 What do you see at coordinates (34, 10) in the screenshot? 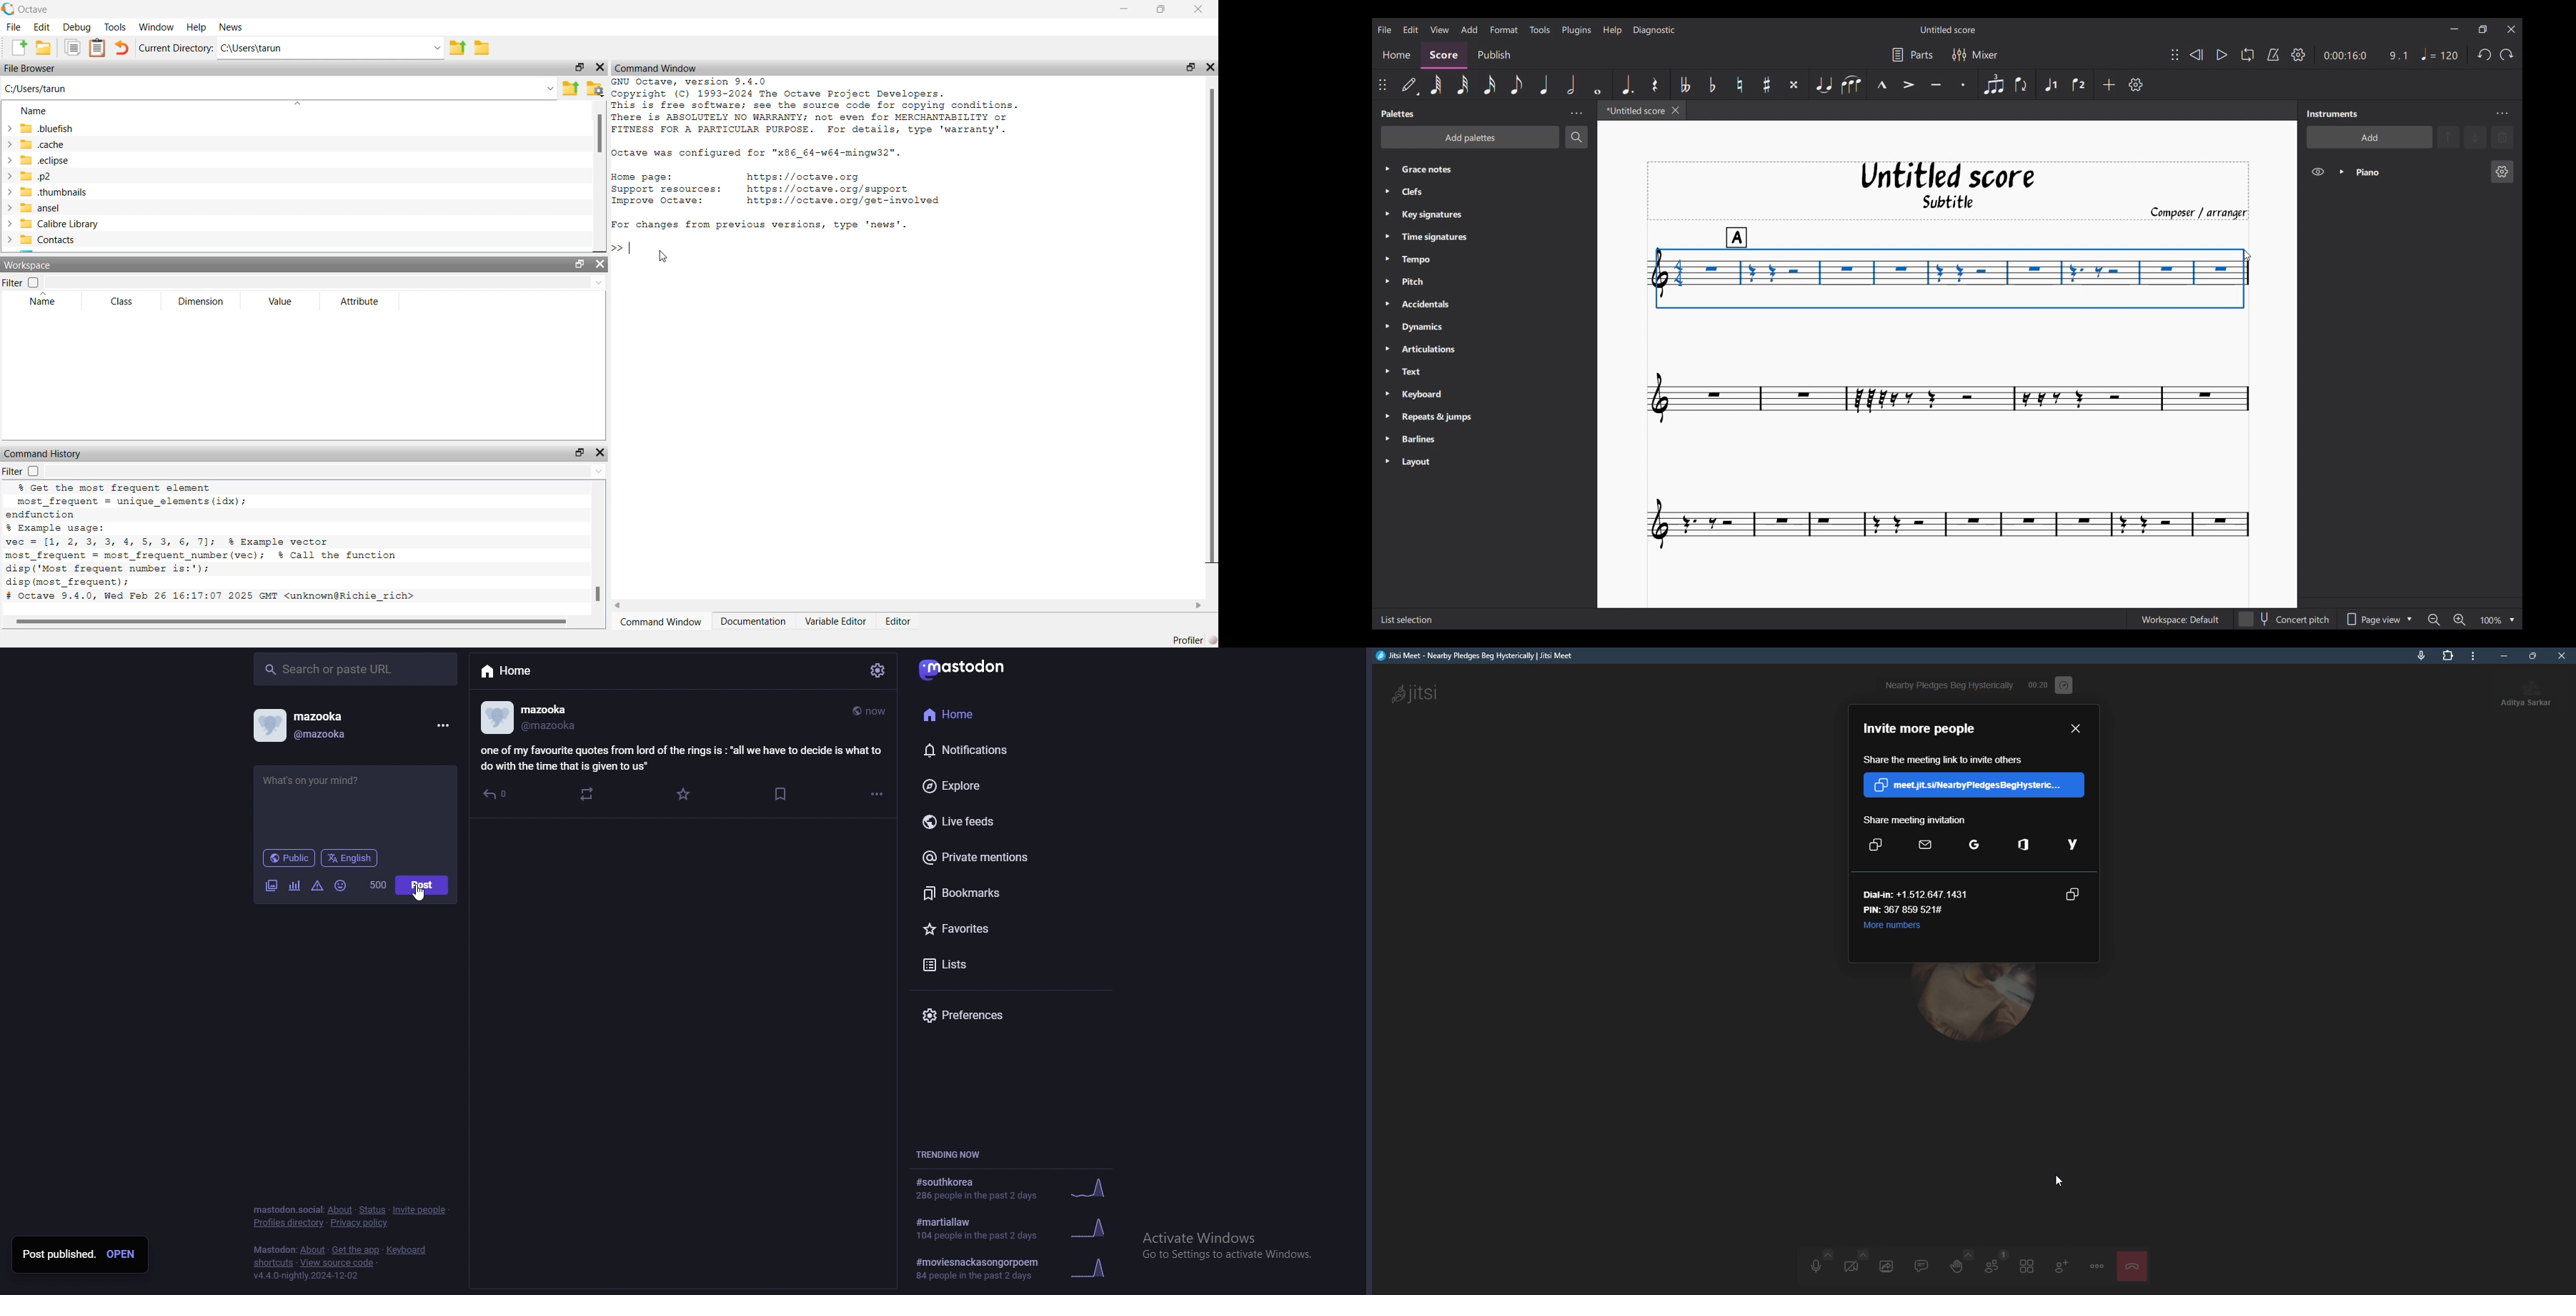
I see `Octave` at bounding box center [34, 10].